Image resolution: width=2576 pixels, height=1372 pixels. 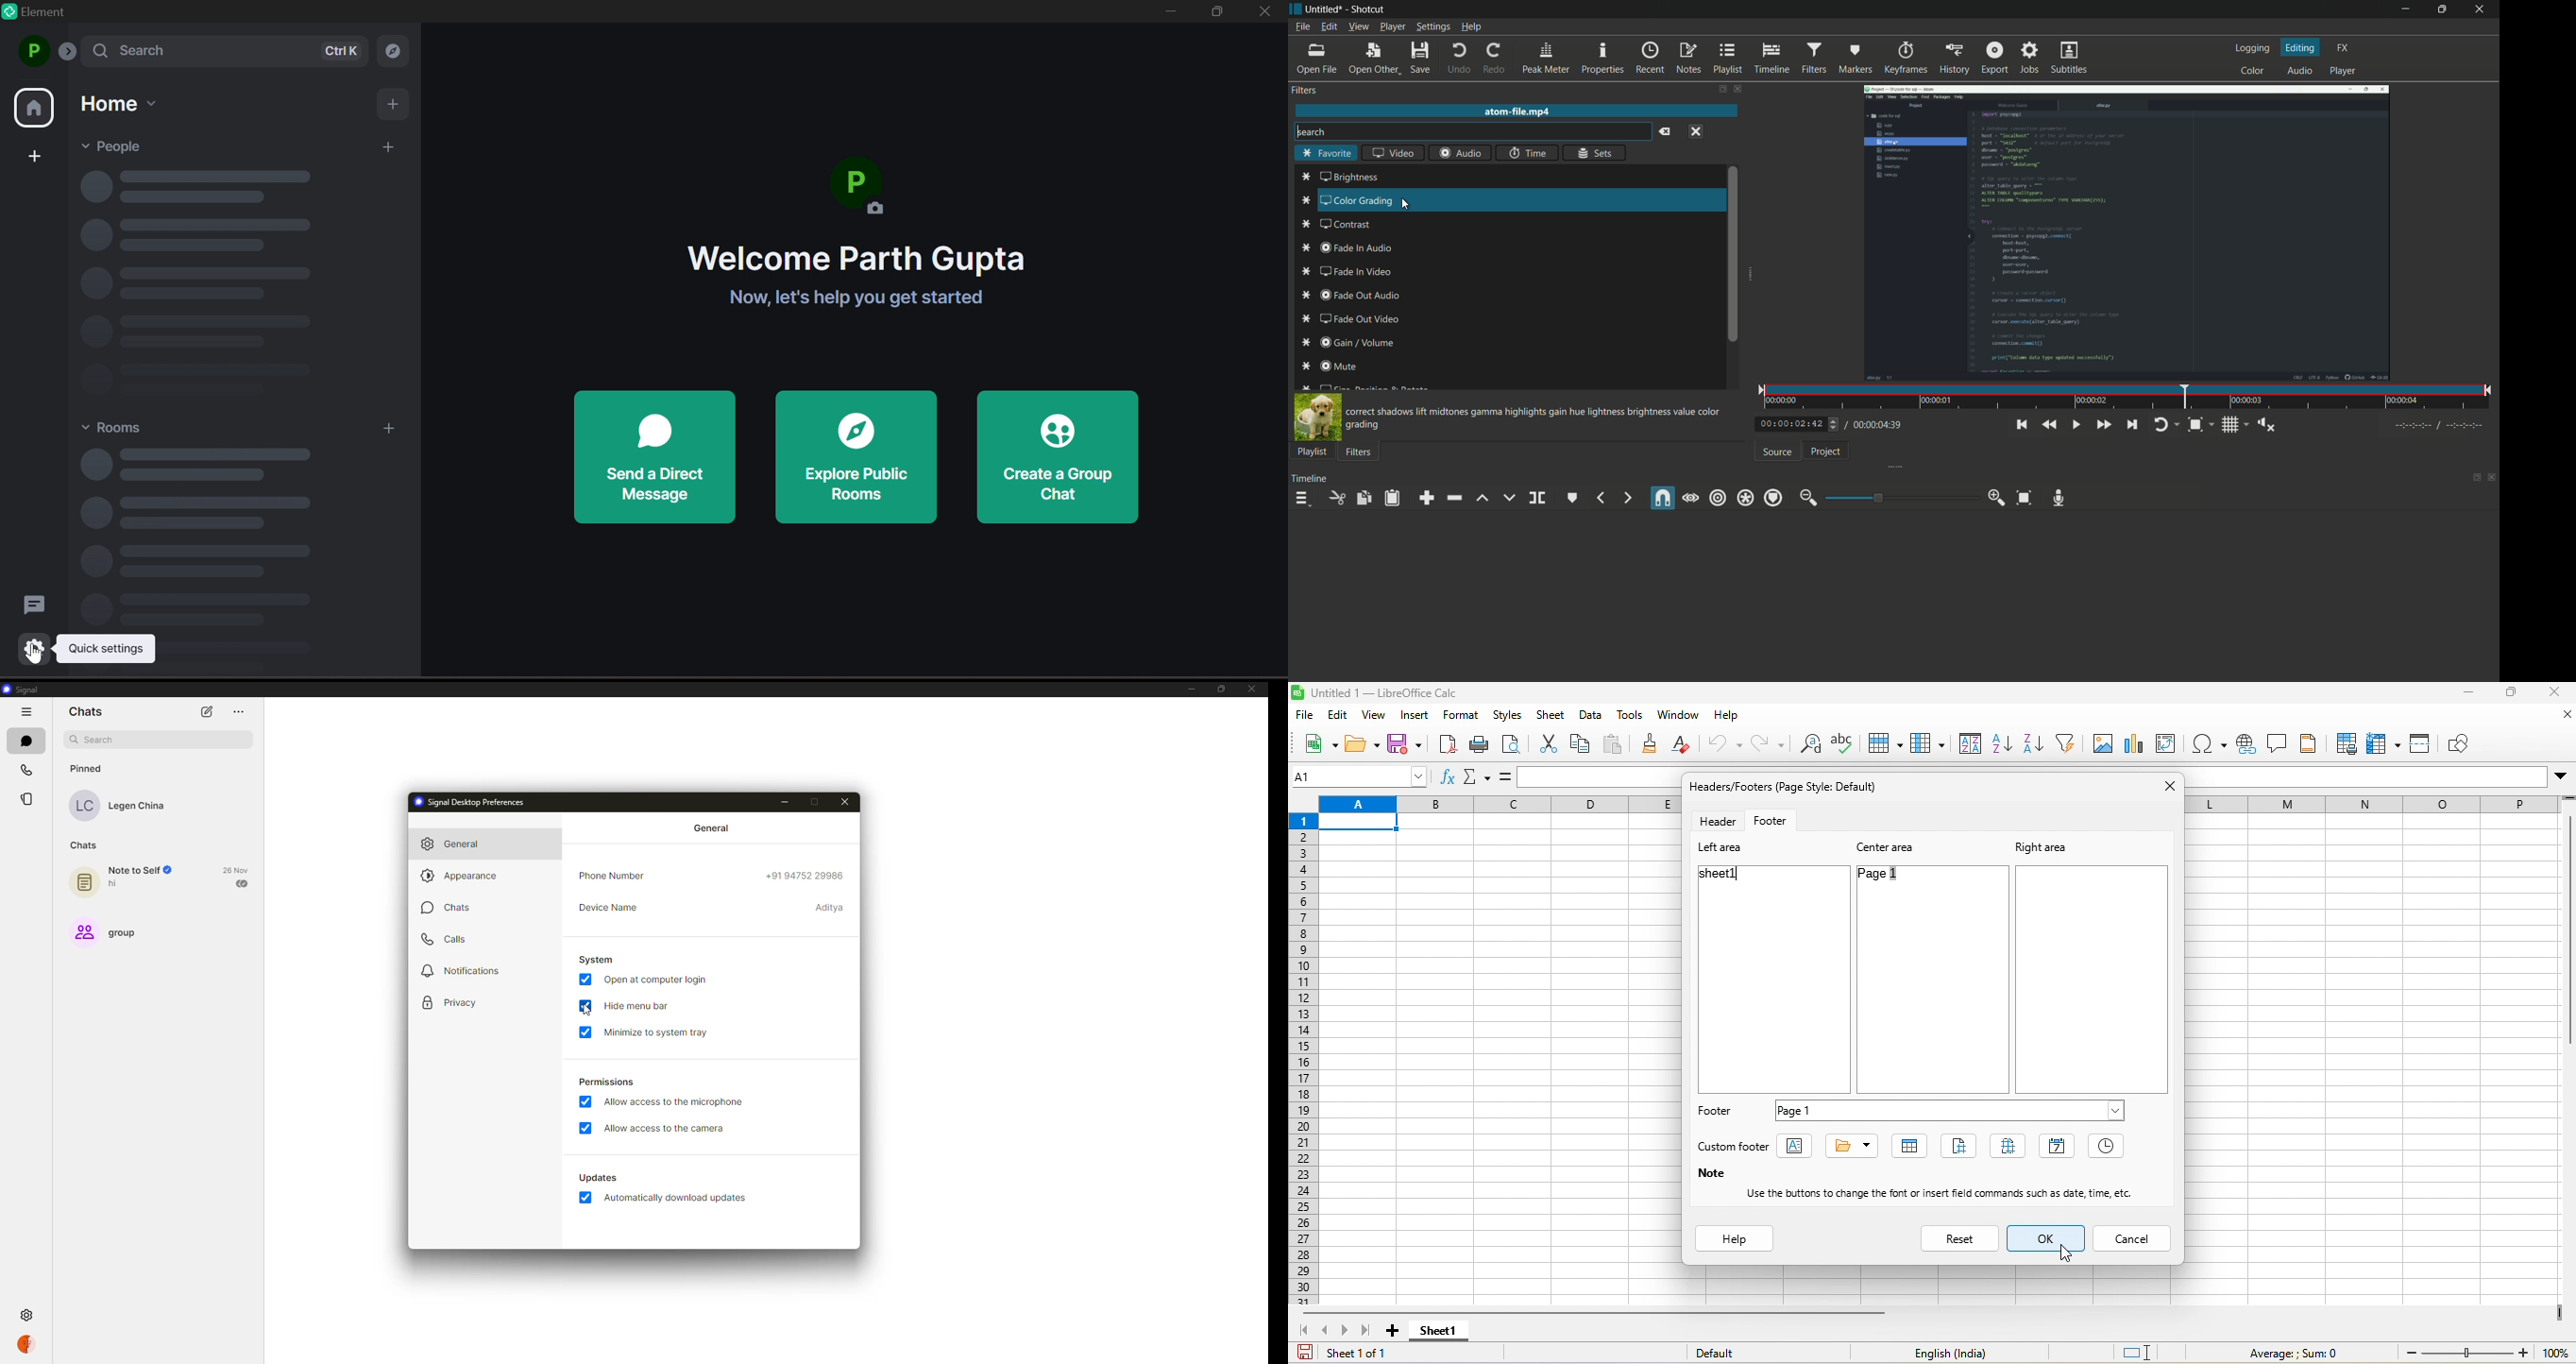 What do you see at coordinates (608, 907) in the screenshot?
I see `device name` at bounding box center [608, 907].